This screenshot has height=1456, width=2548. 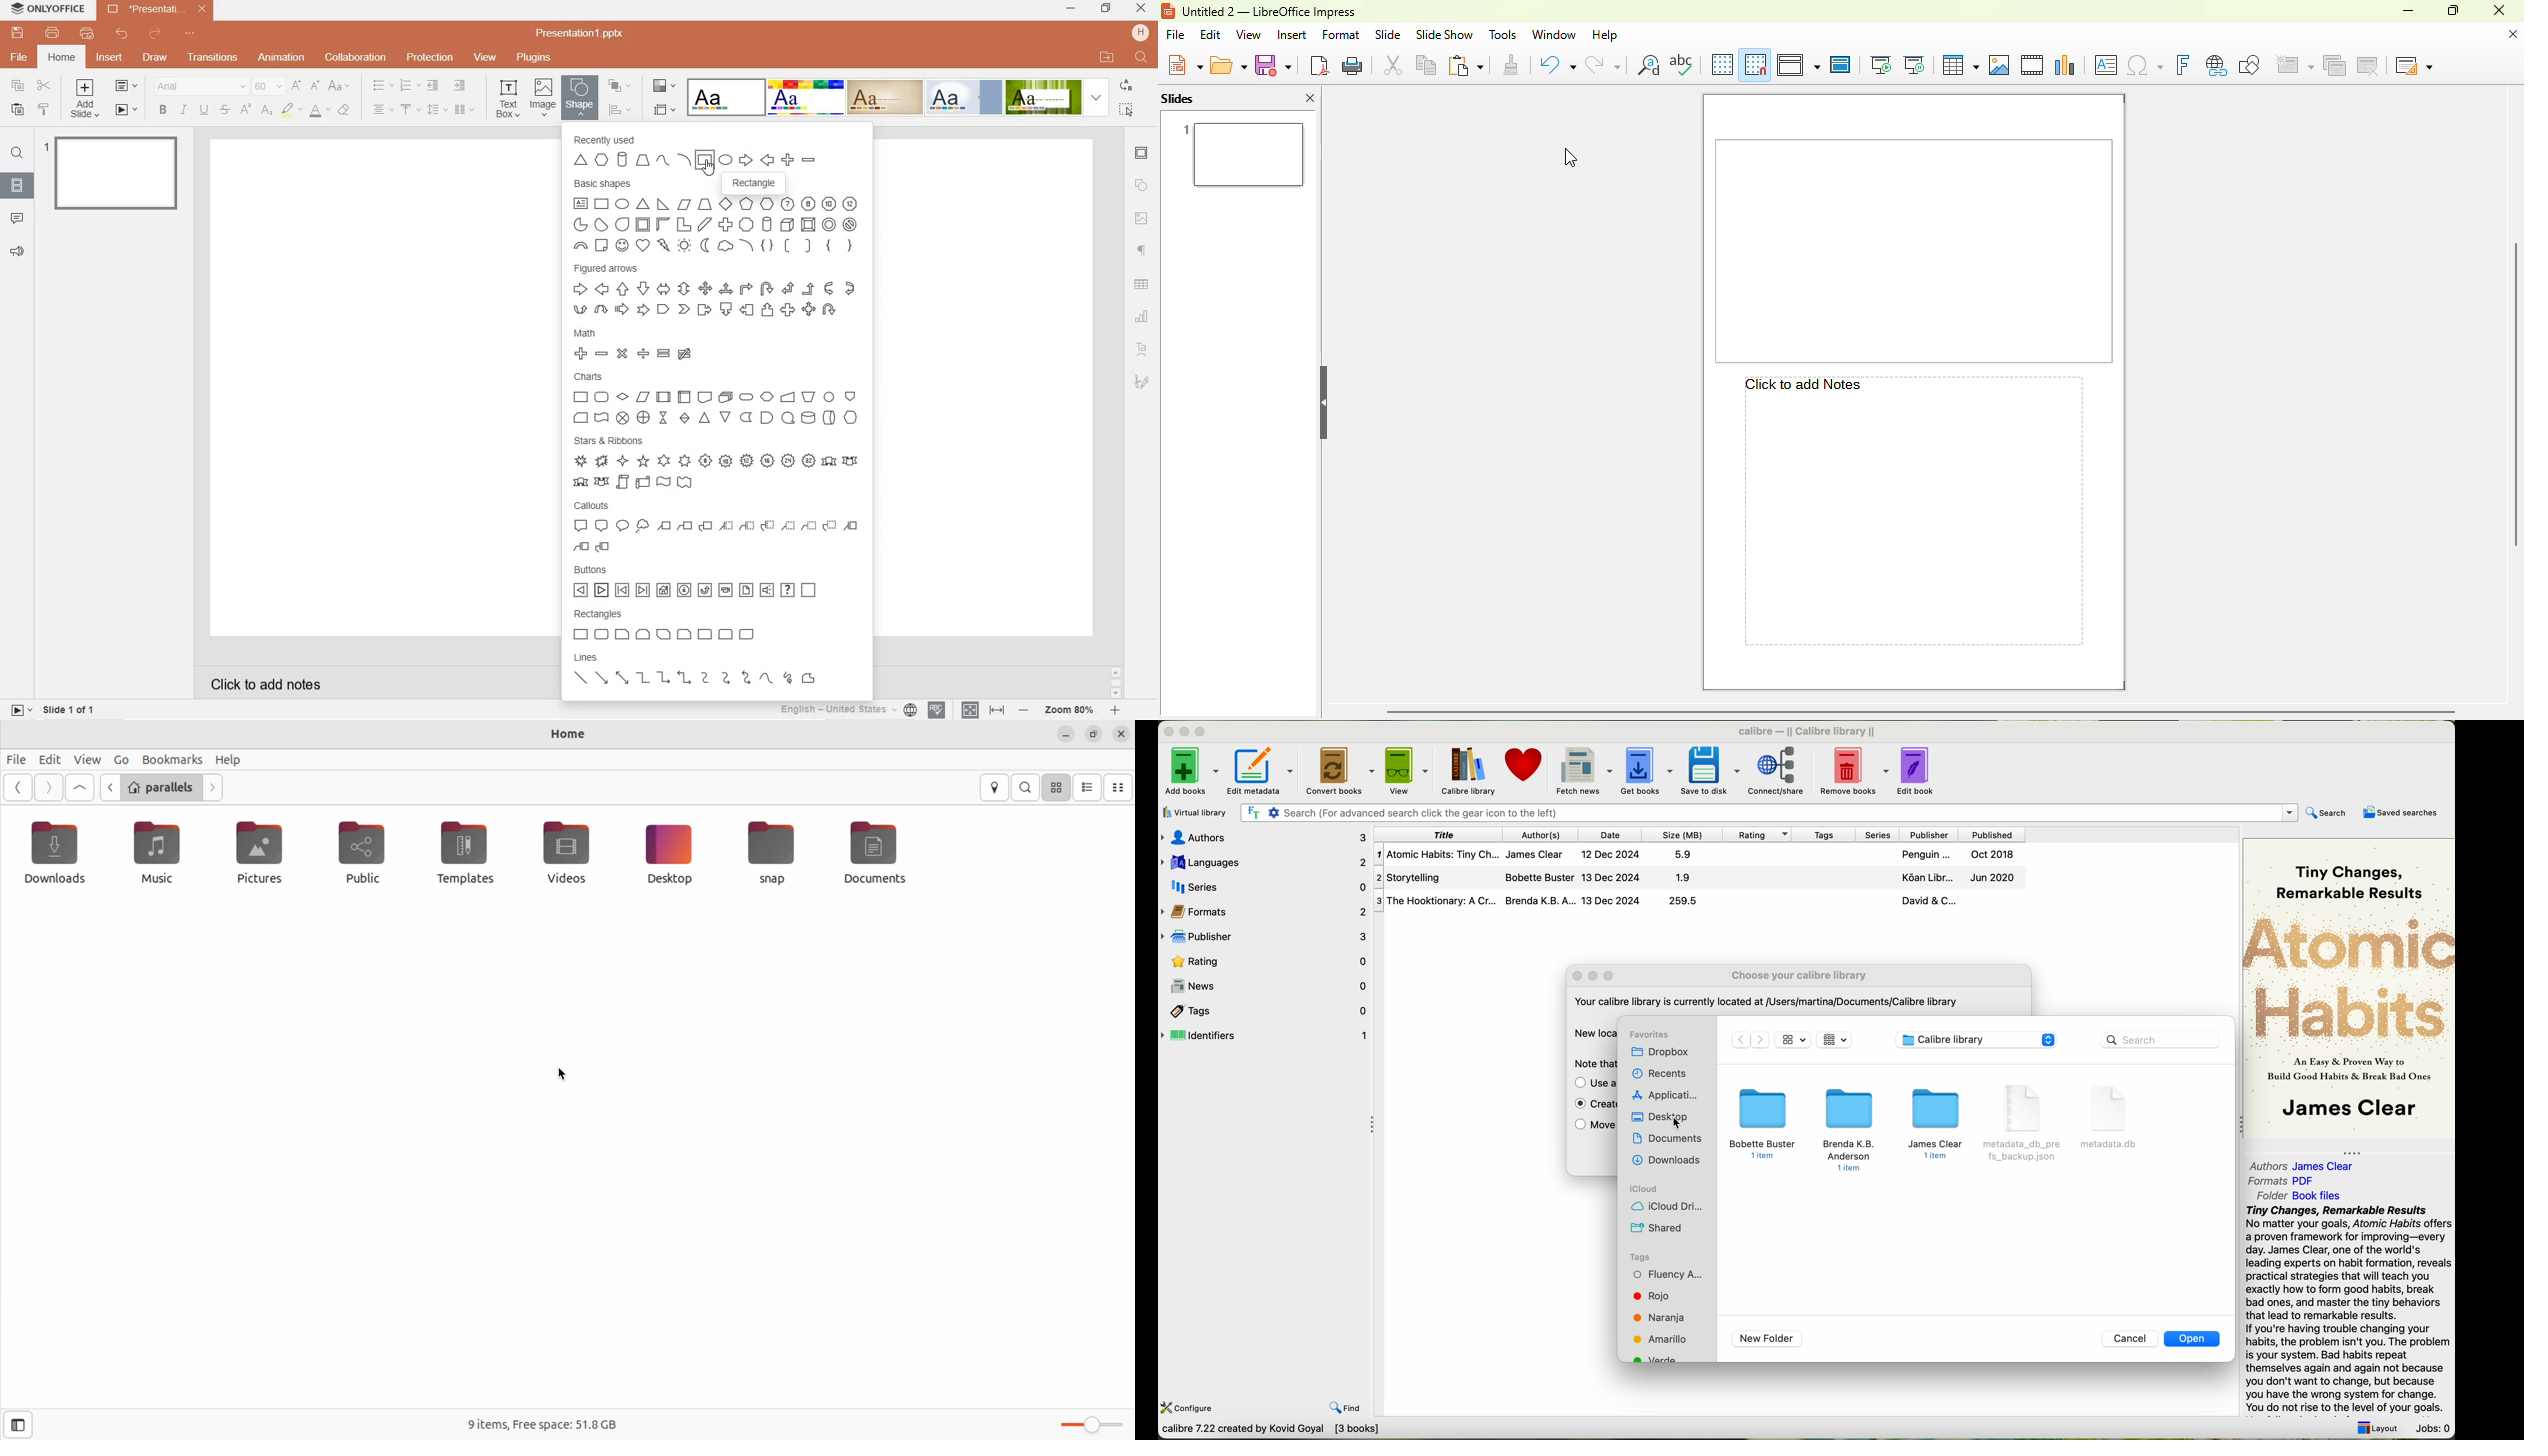 I want to click on insert special characters, so click(x=2144, y=65).